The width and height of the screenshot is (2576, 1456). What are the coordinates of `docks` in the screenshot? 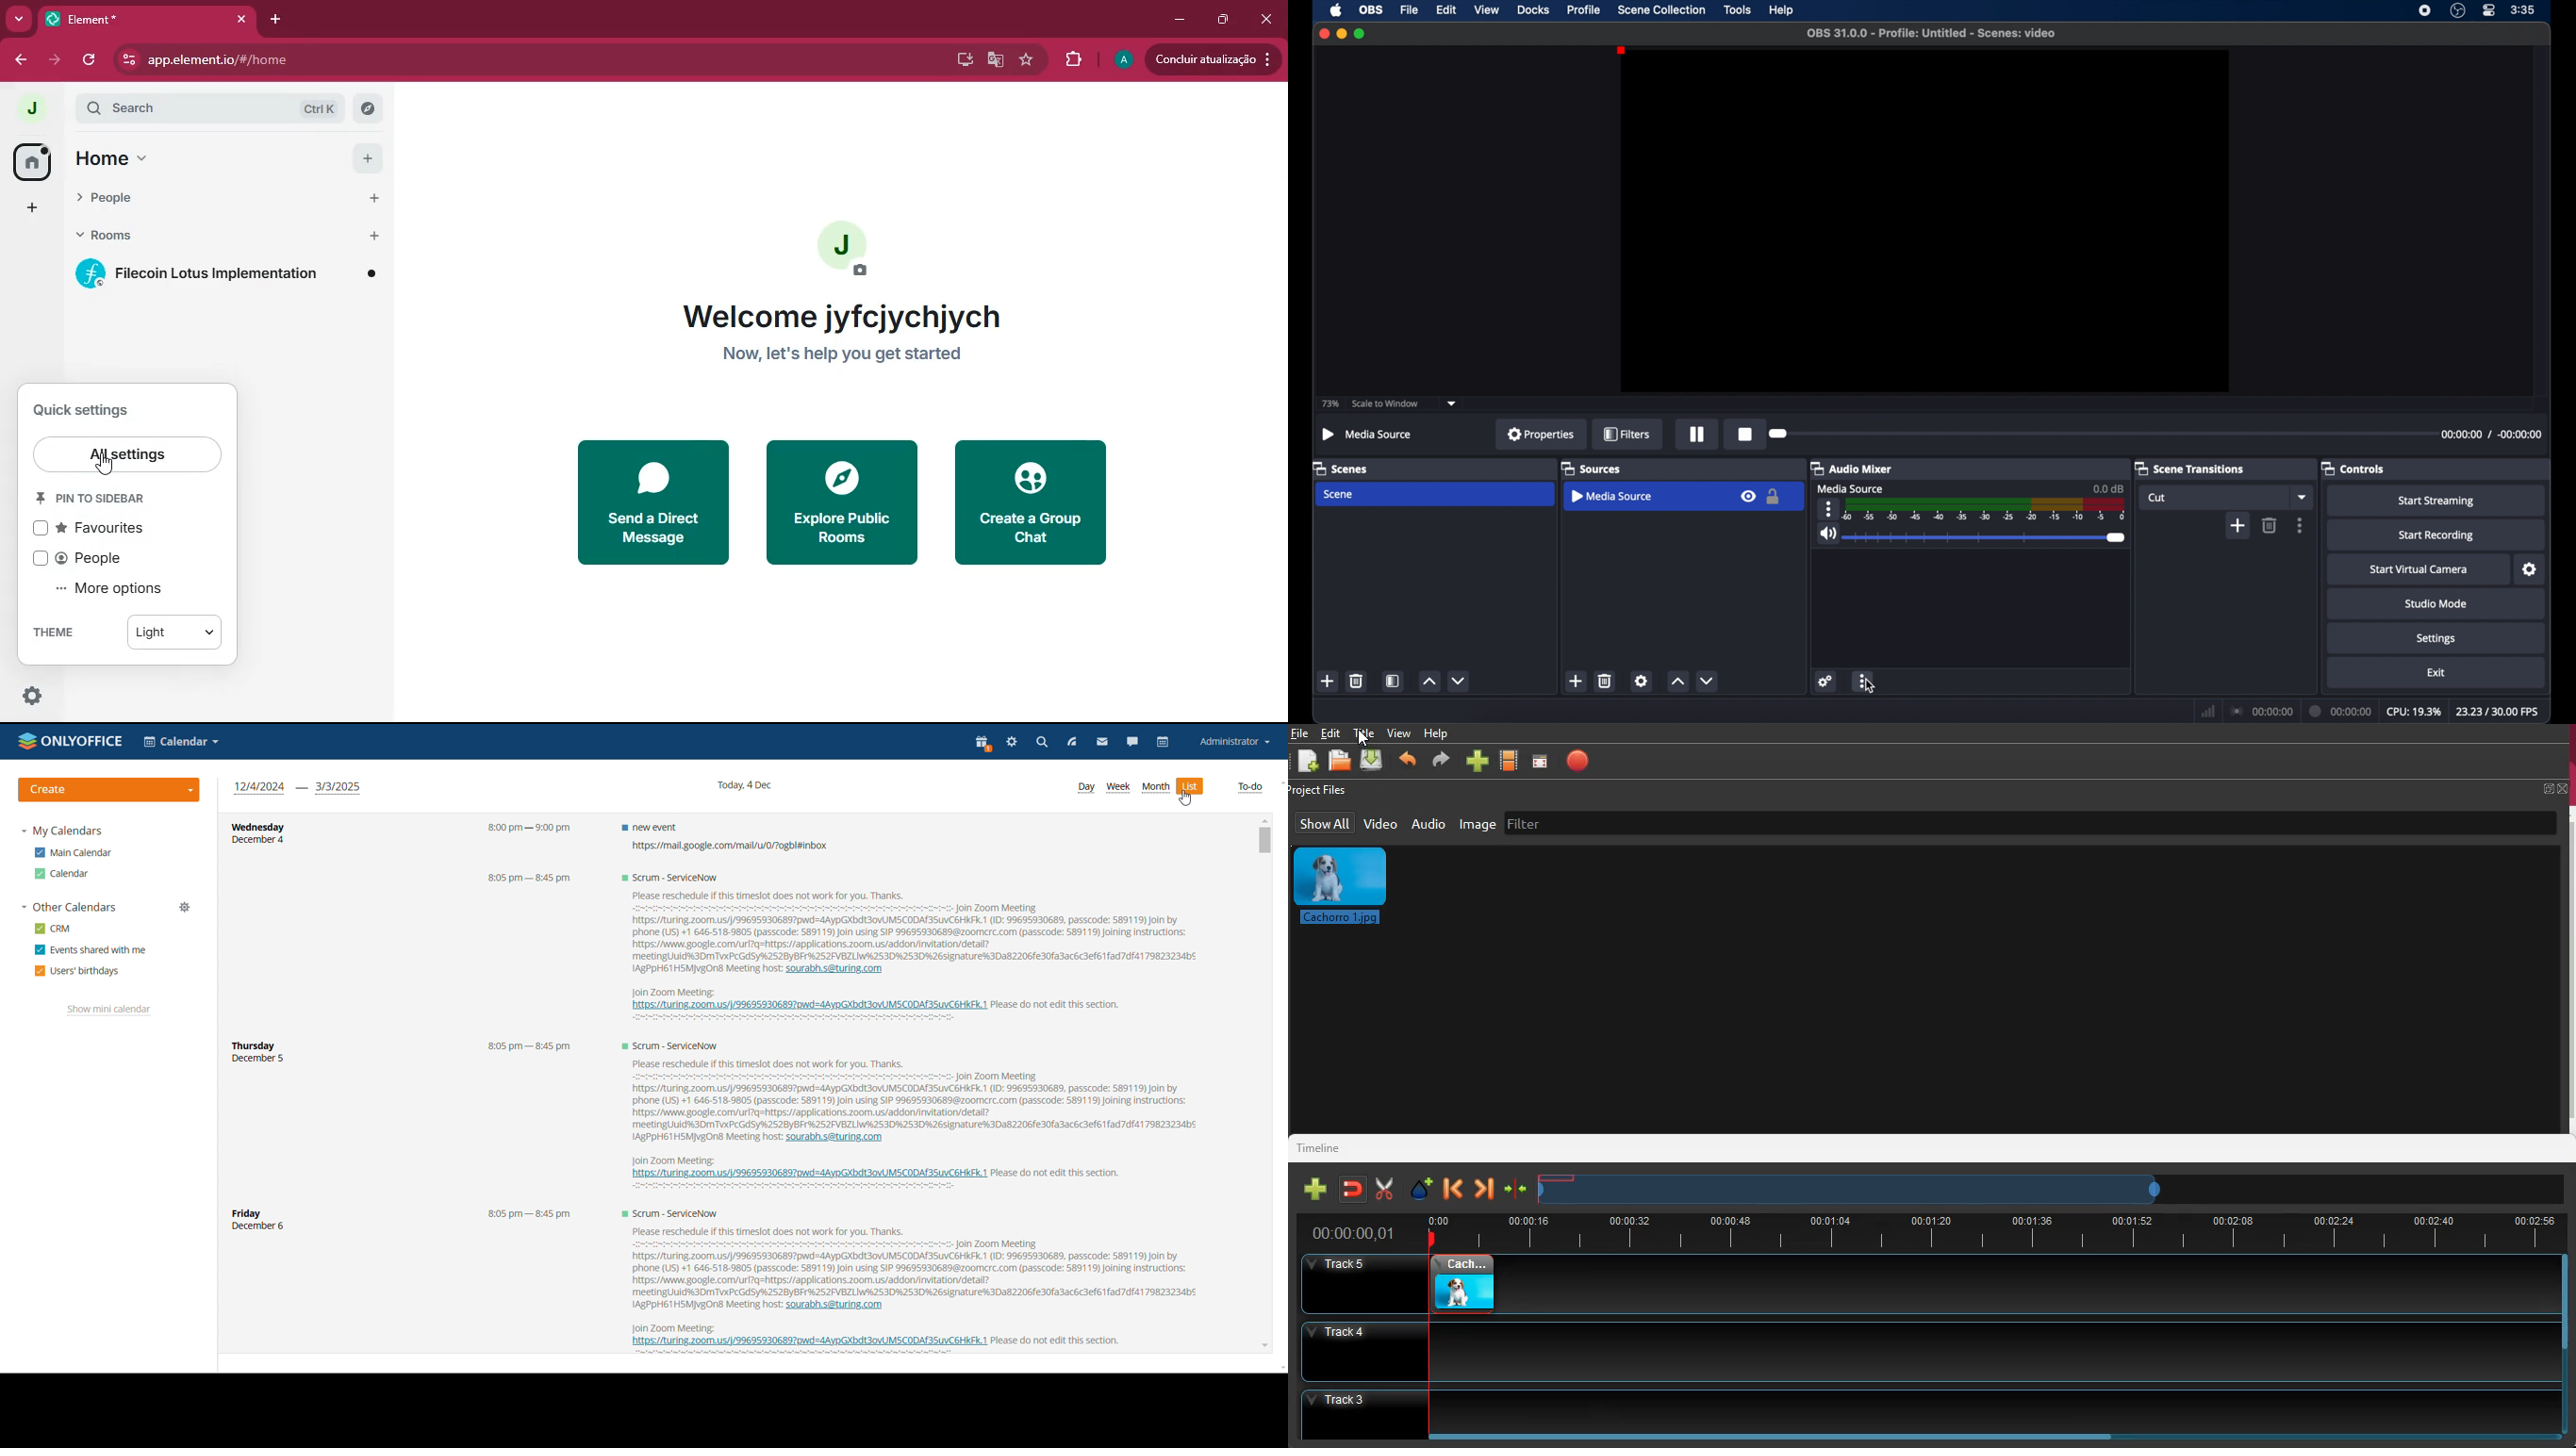 It's located at (1533, 9).